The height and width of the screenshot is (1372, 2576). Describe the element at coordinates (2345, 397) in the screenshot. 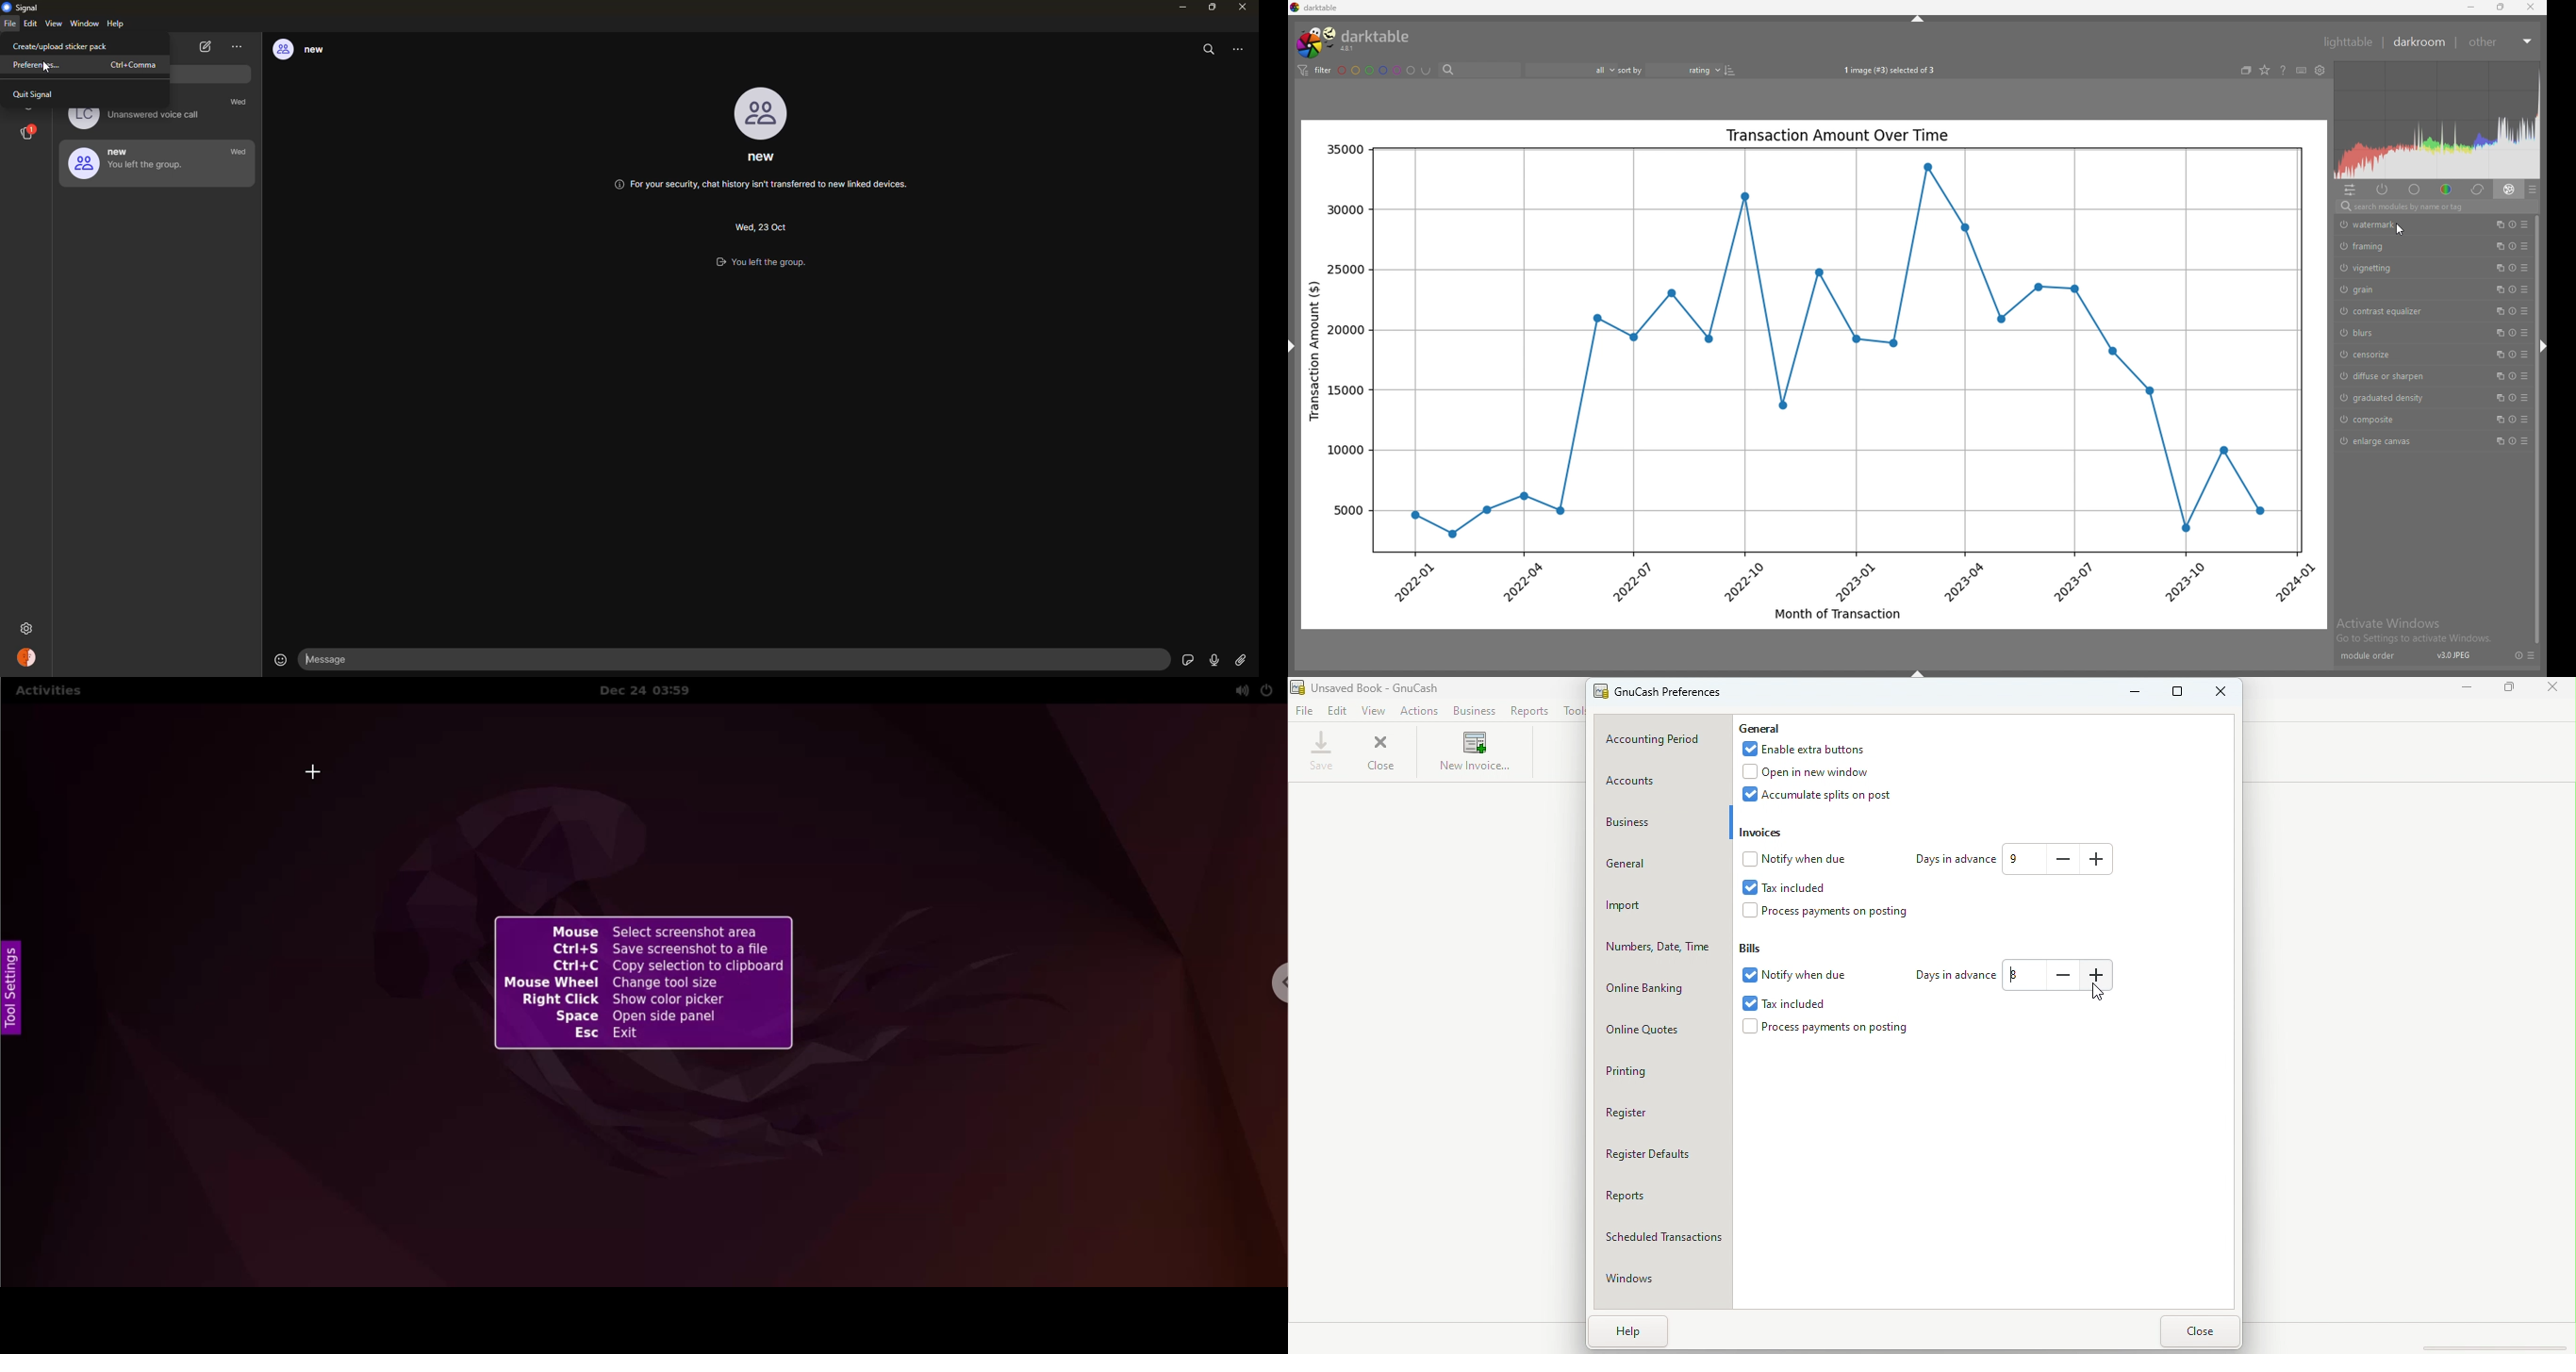

I see `switch off` at that location.